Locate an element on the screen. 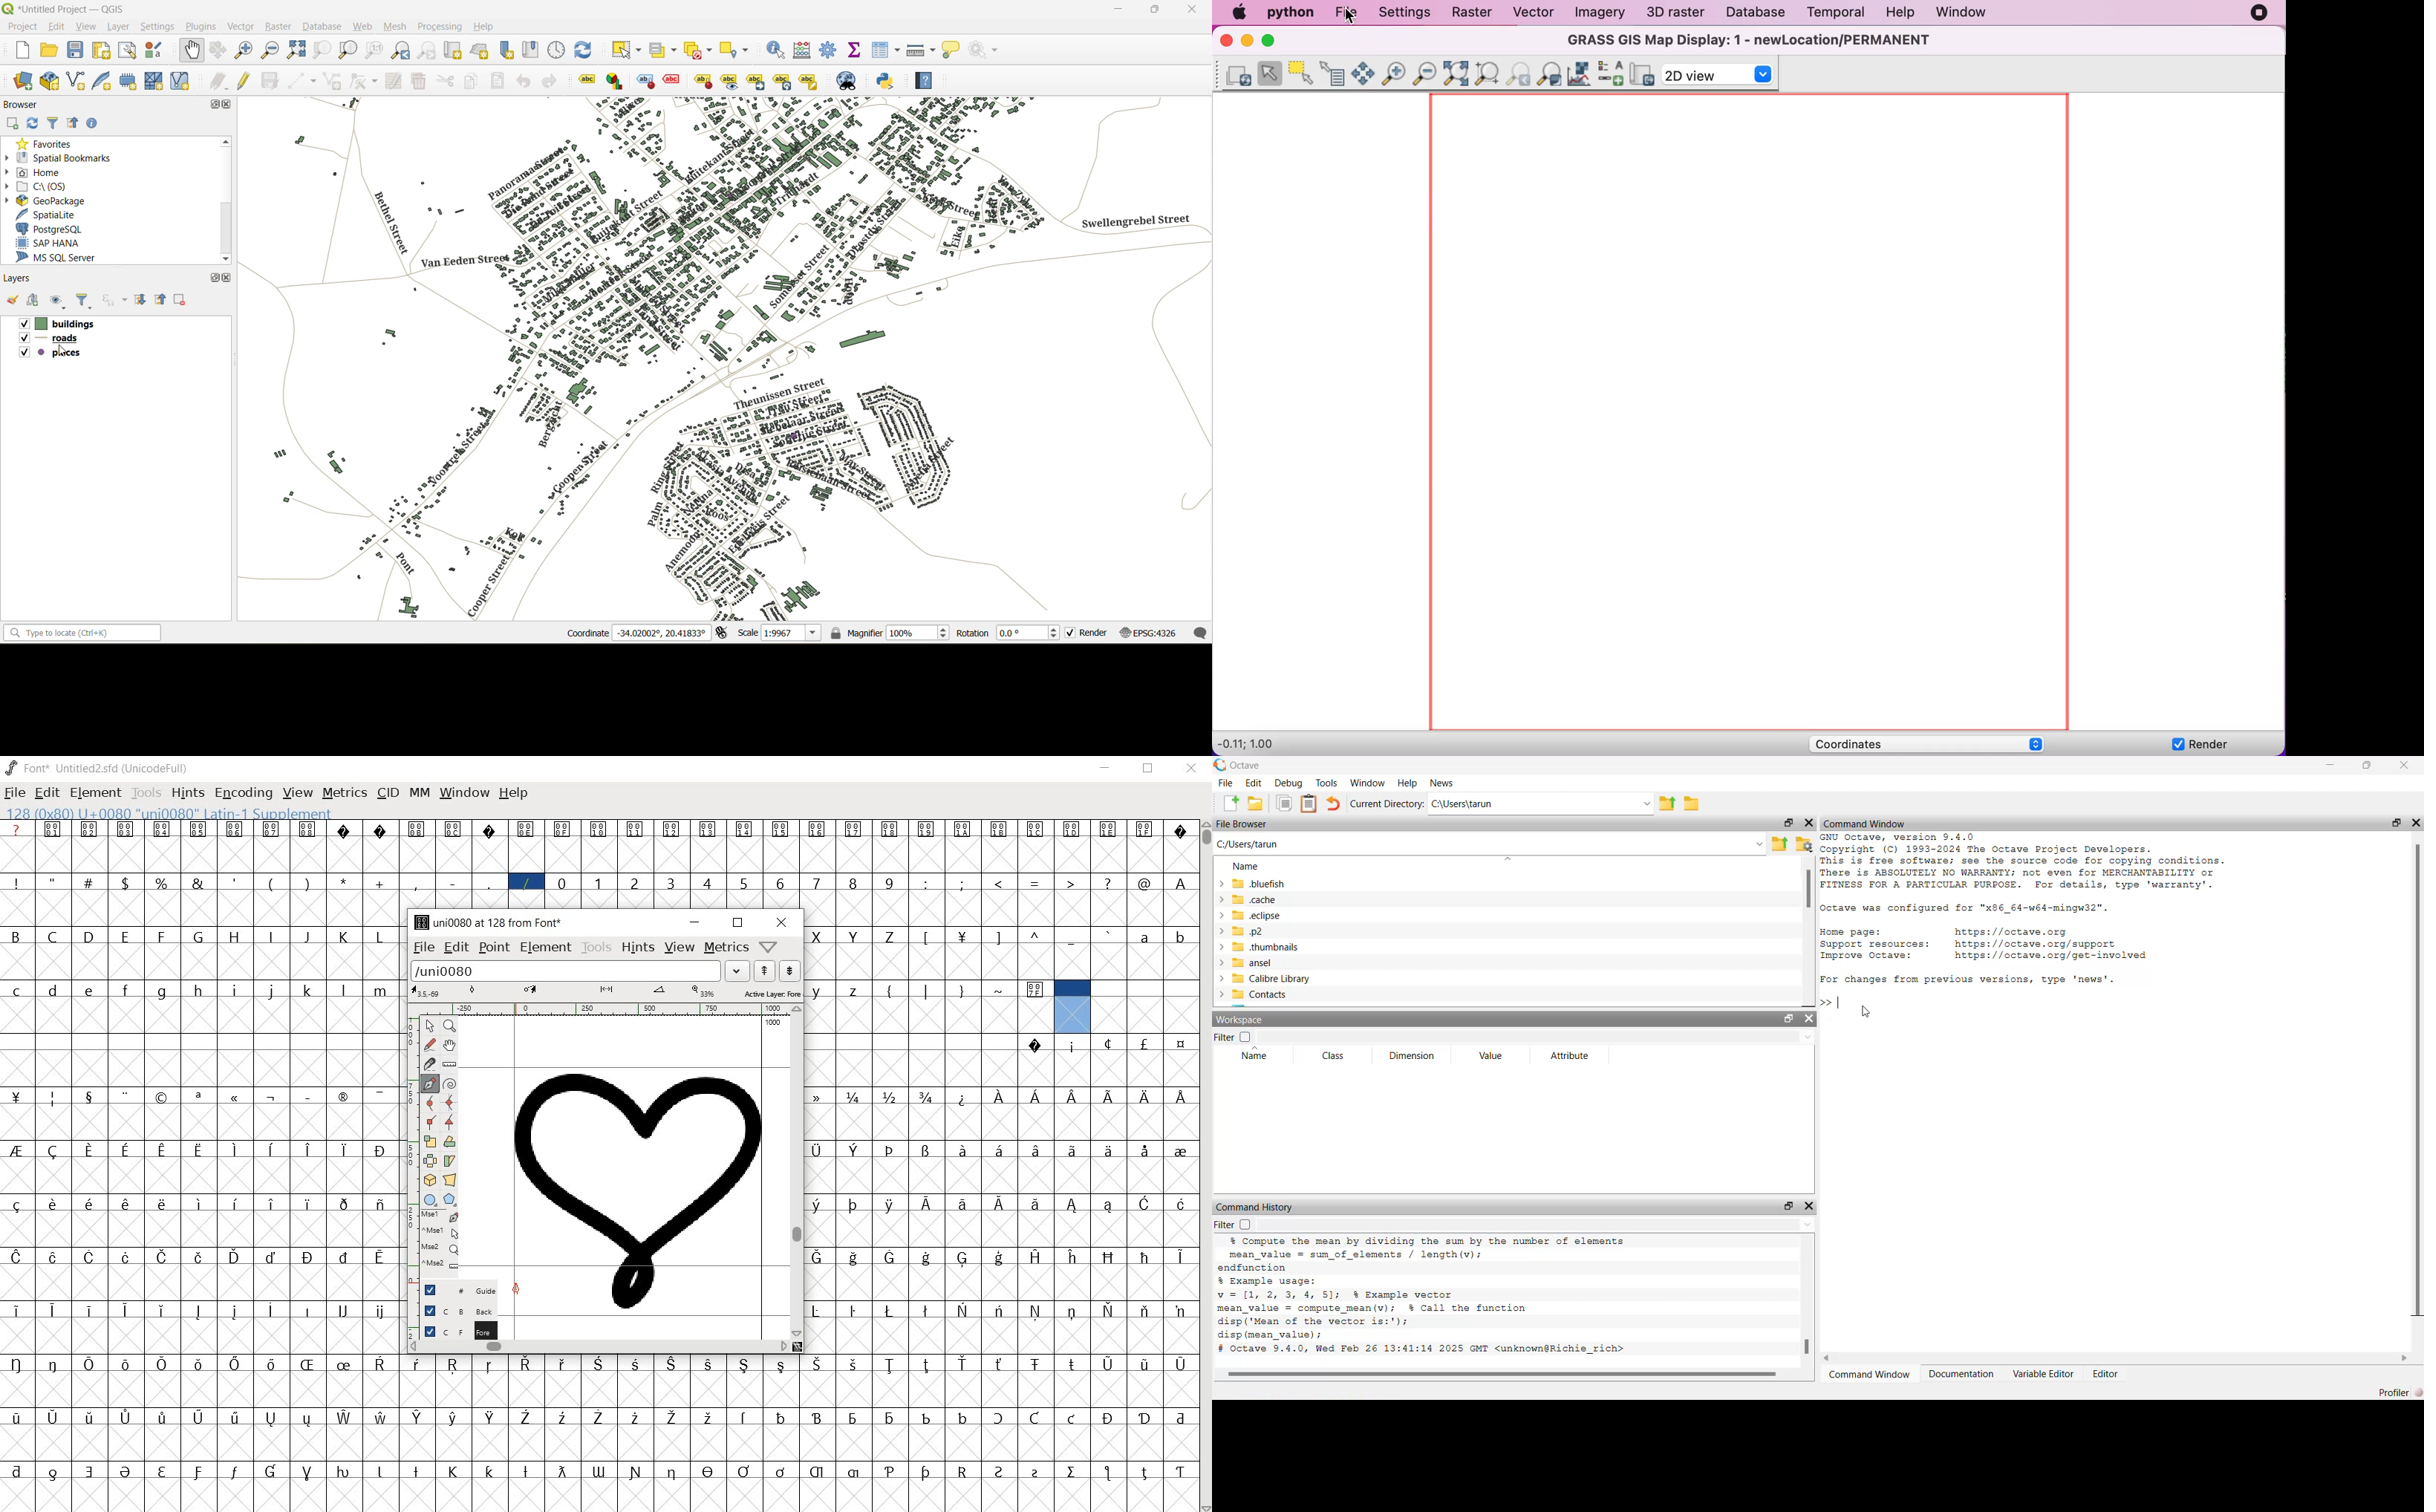  glyph is located at coordinates (53, 1417).